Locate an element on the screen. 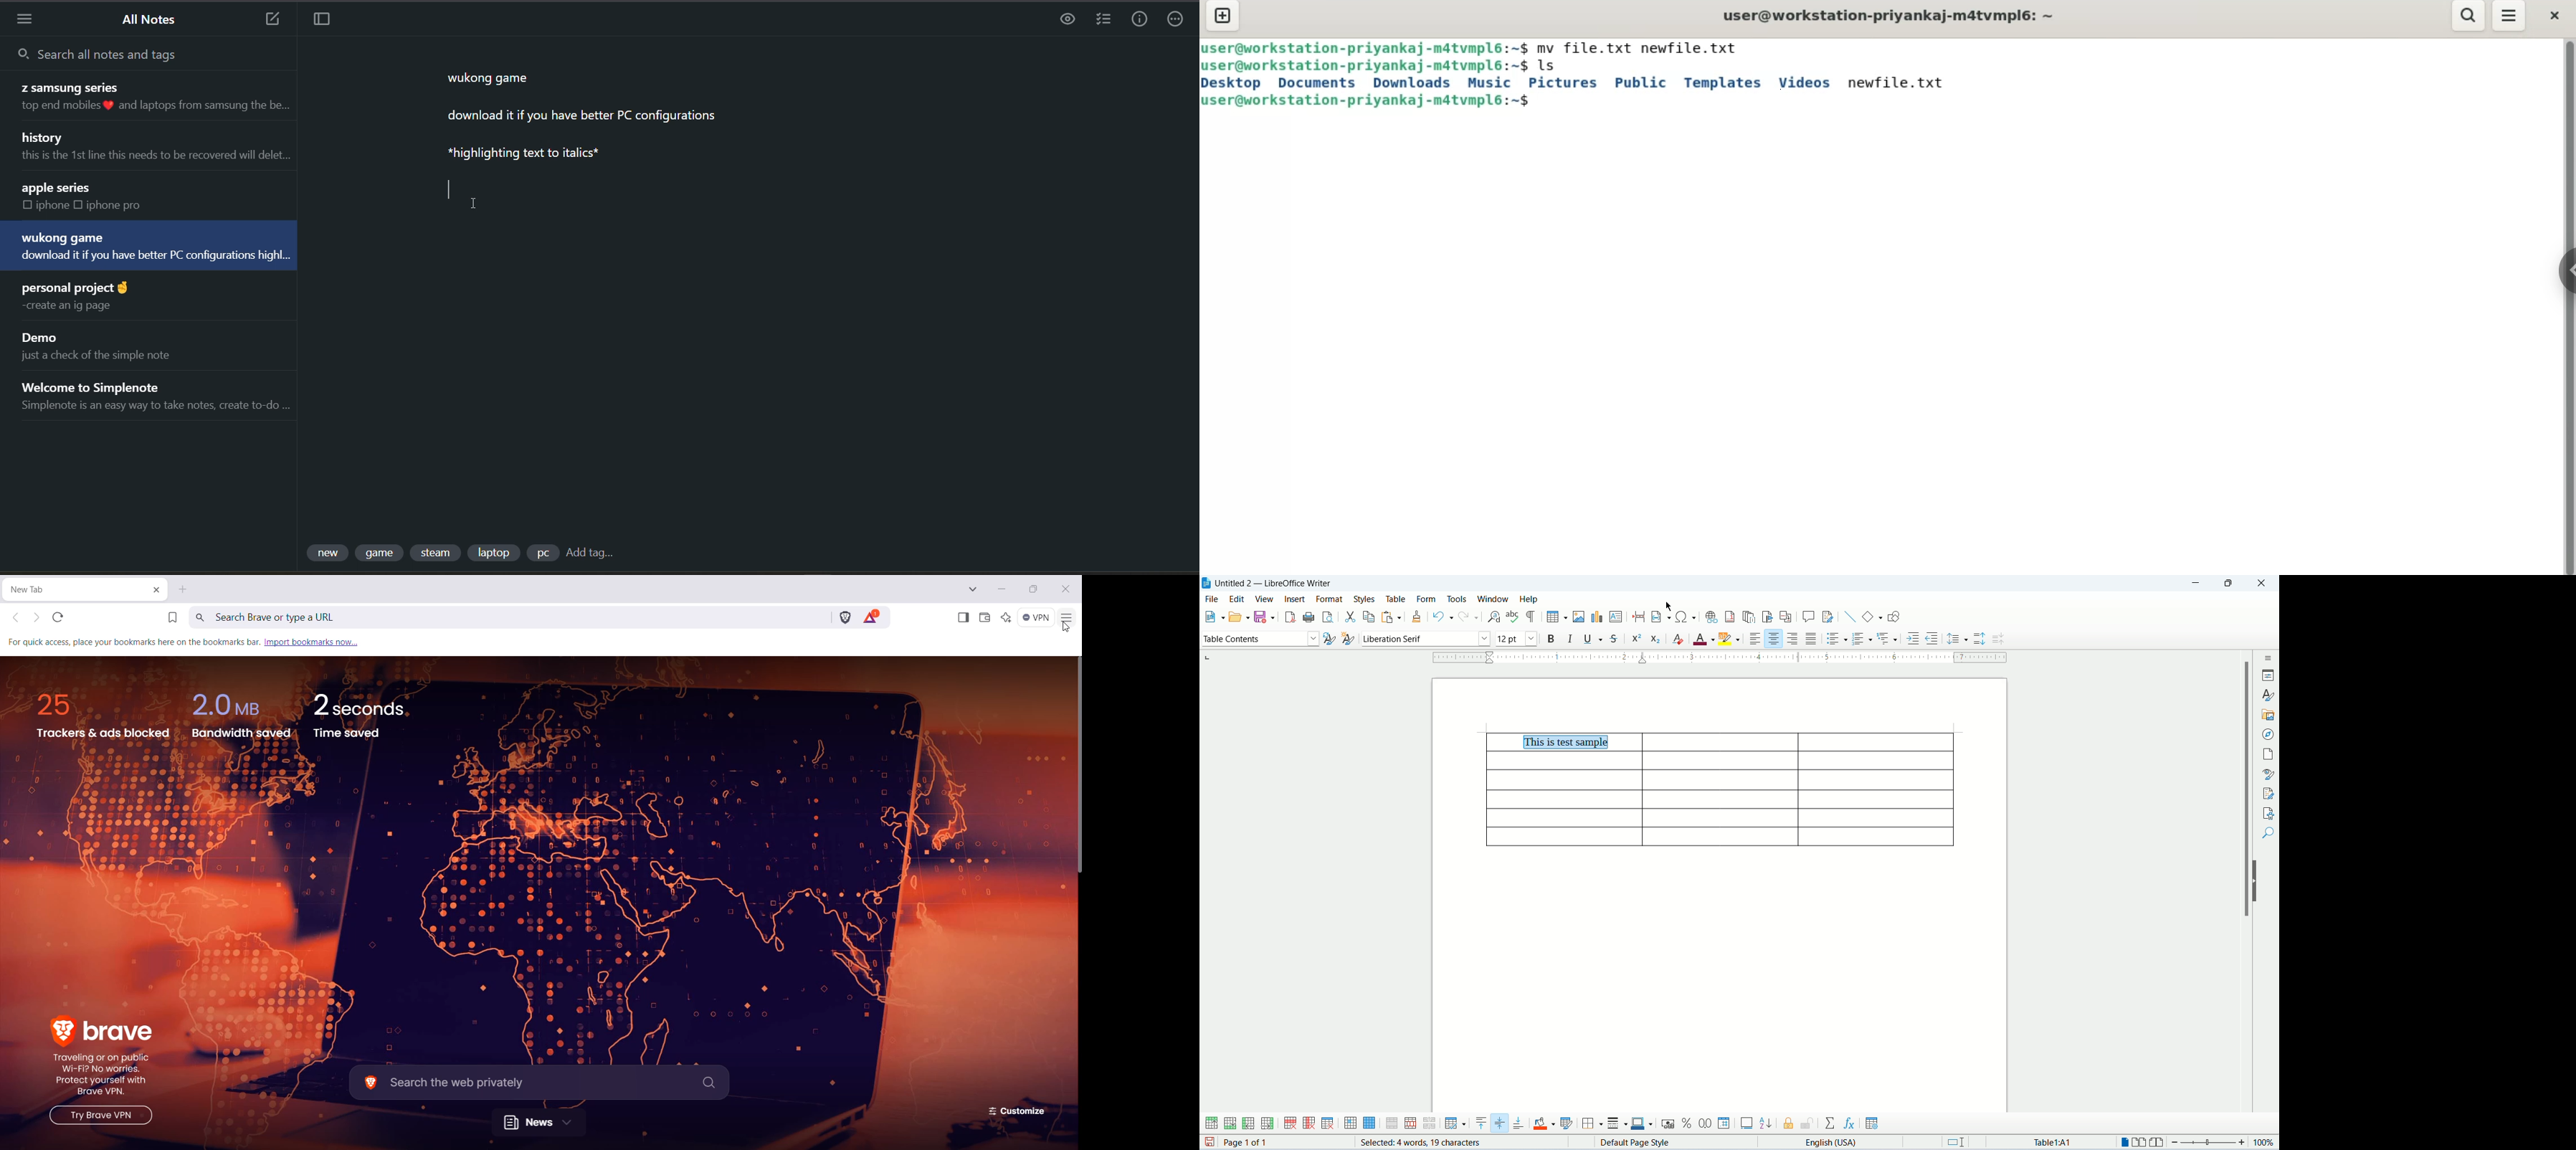  2 seconds time saved is located at coordinates (361, 715).